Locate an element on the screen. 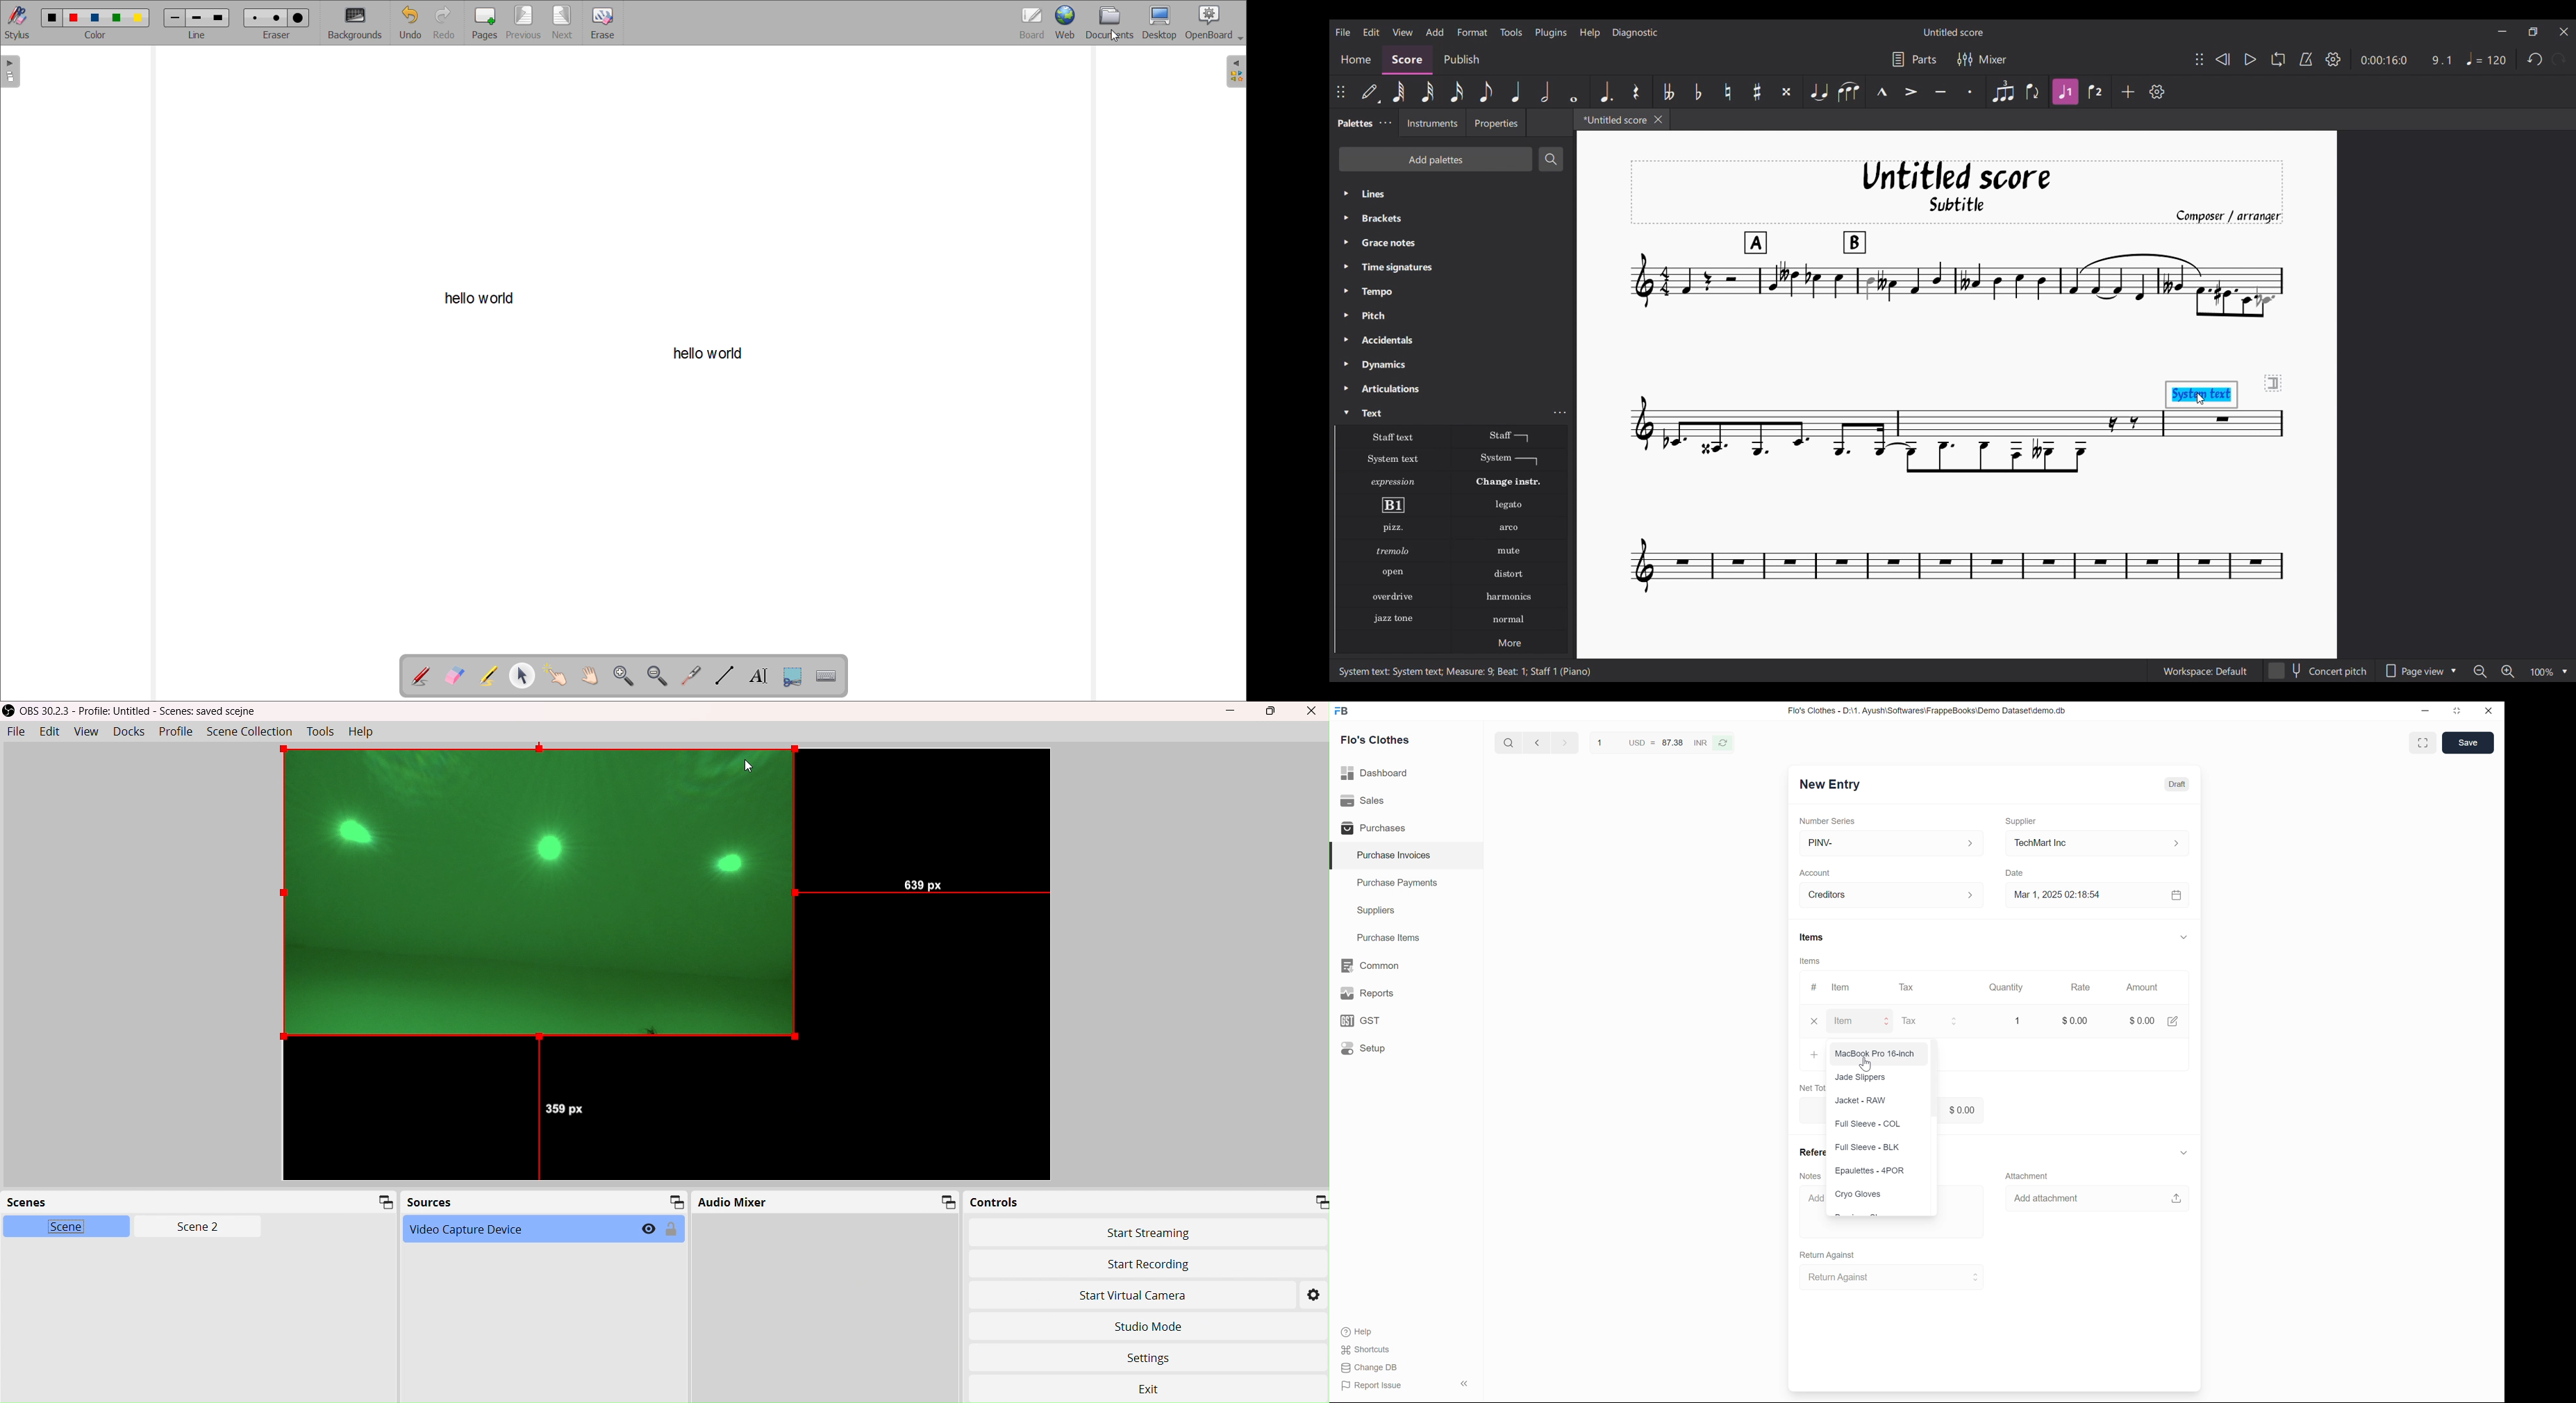 This screenshot has height=1428, width=2576. Search is located at coordinates (1509, 742).